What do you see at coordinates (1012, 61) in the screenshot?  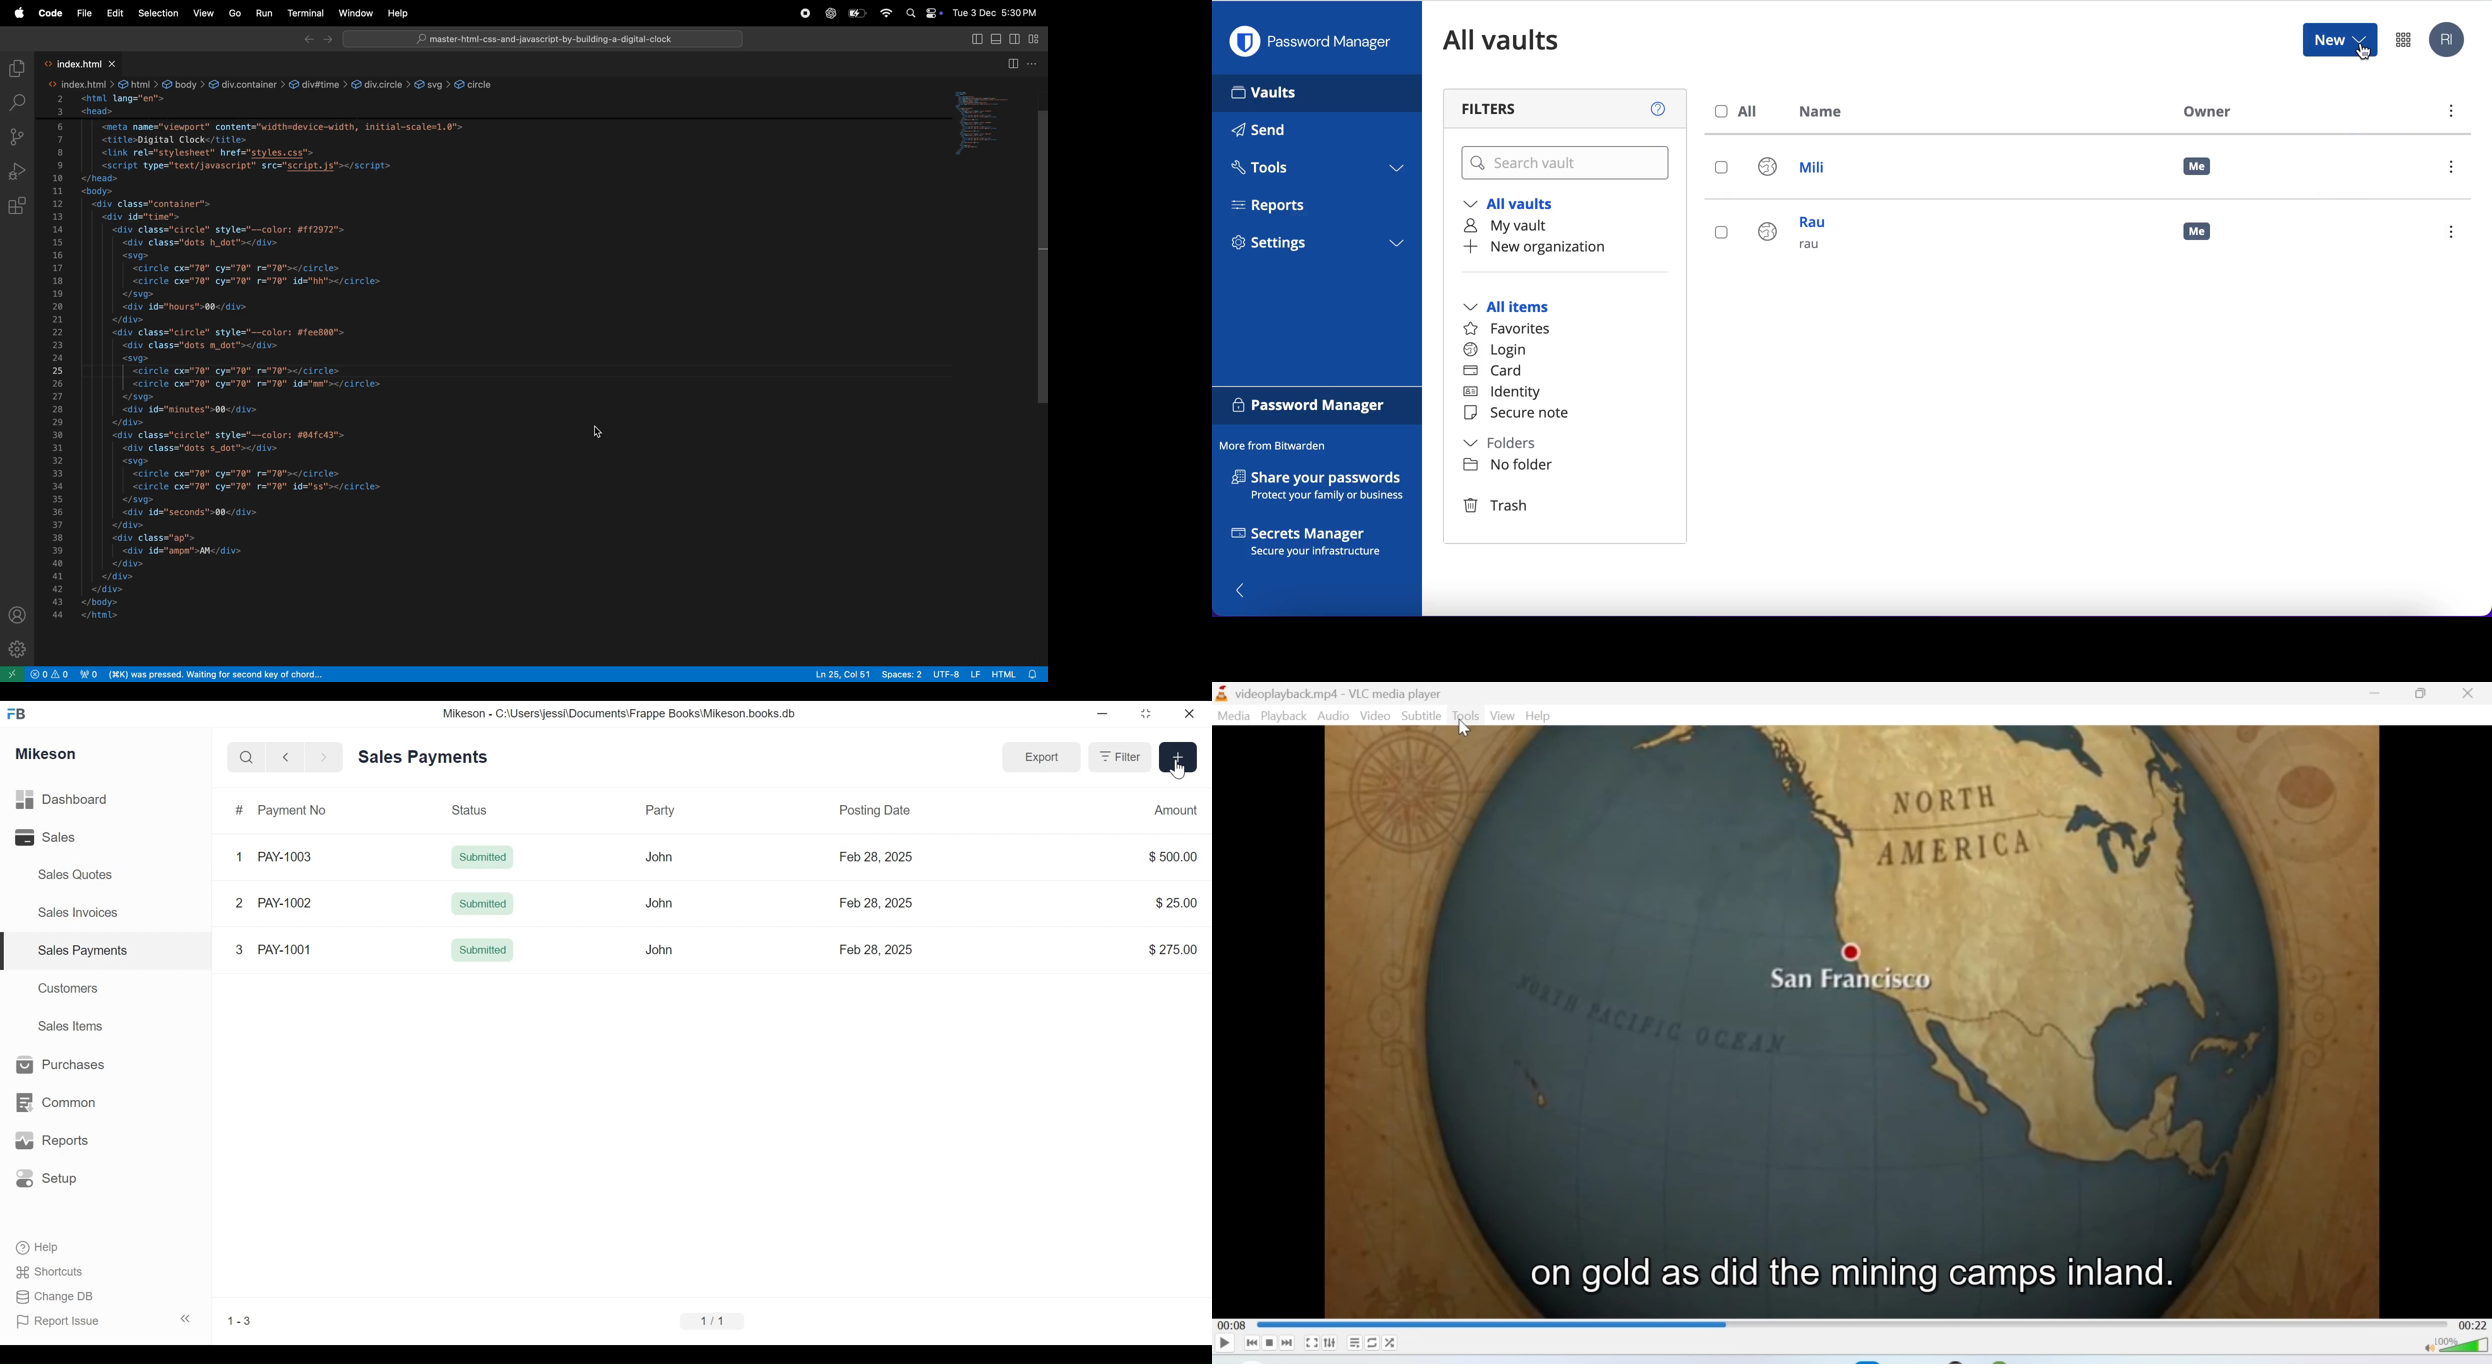 I see `Split editor` at bounding box center [1012, 61].